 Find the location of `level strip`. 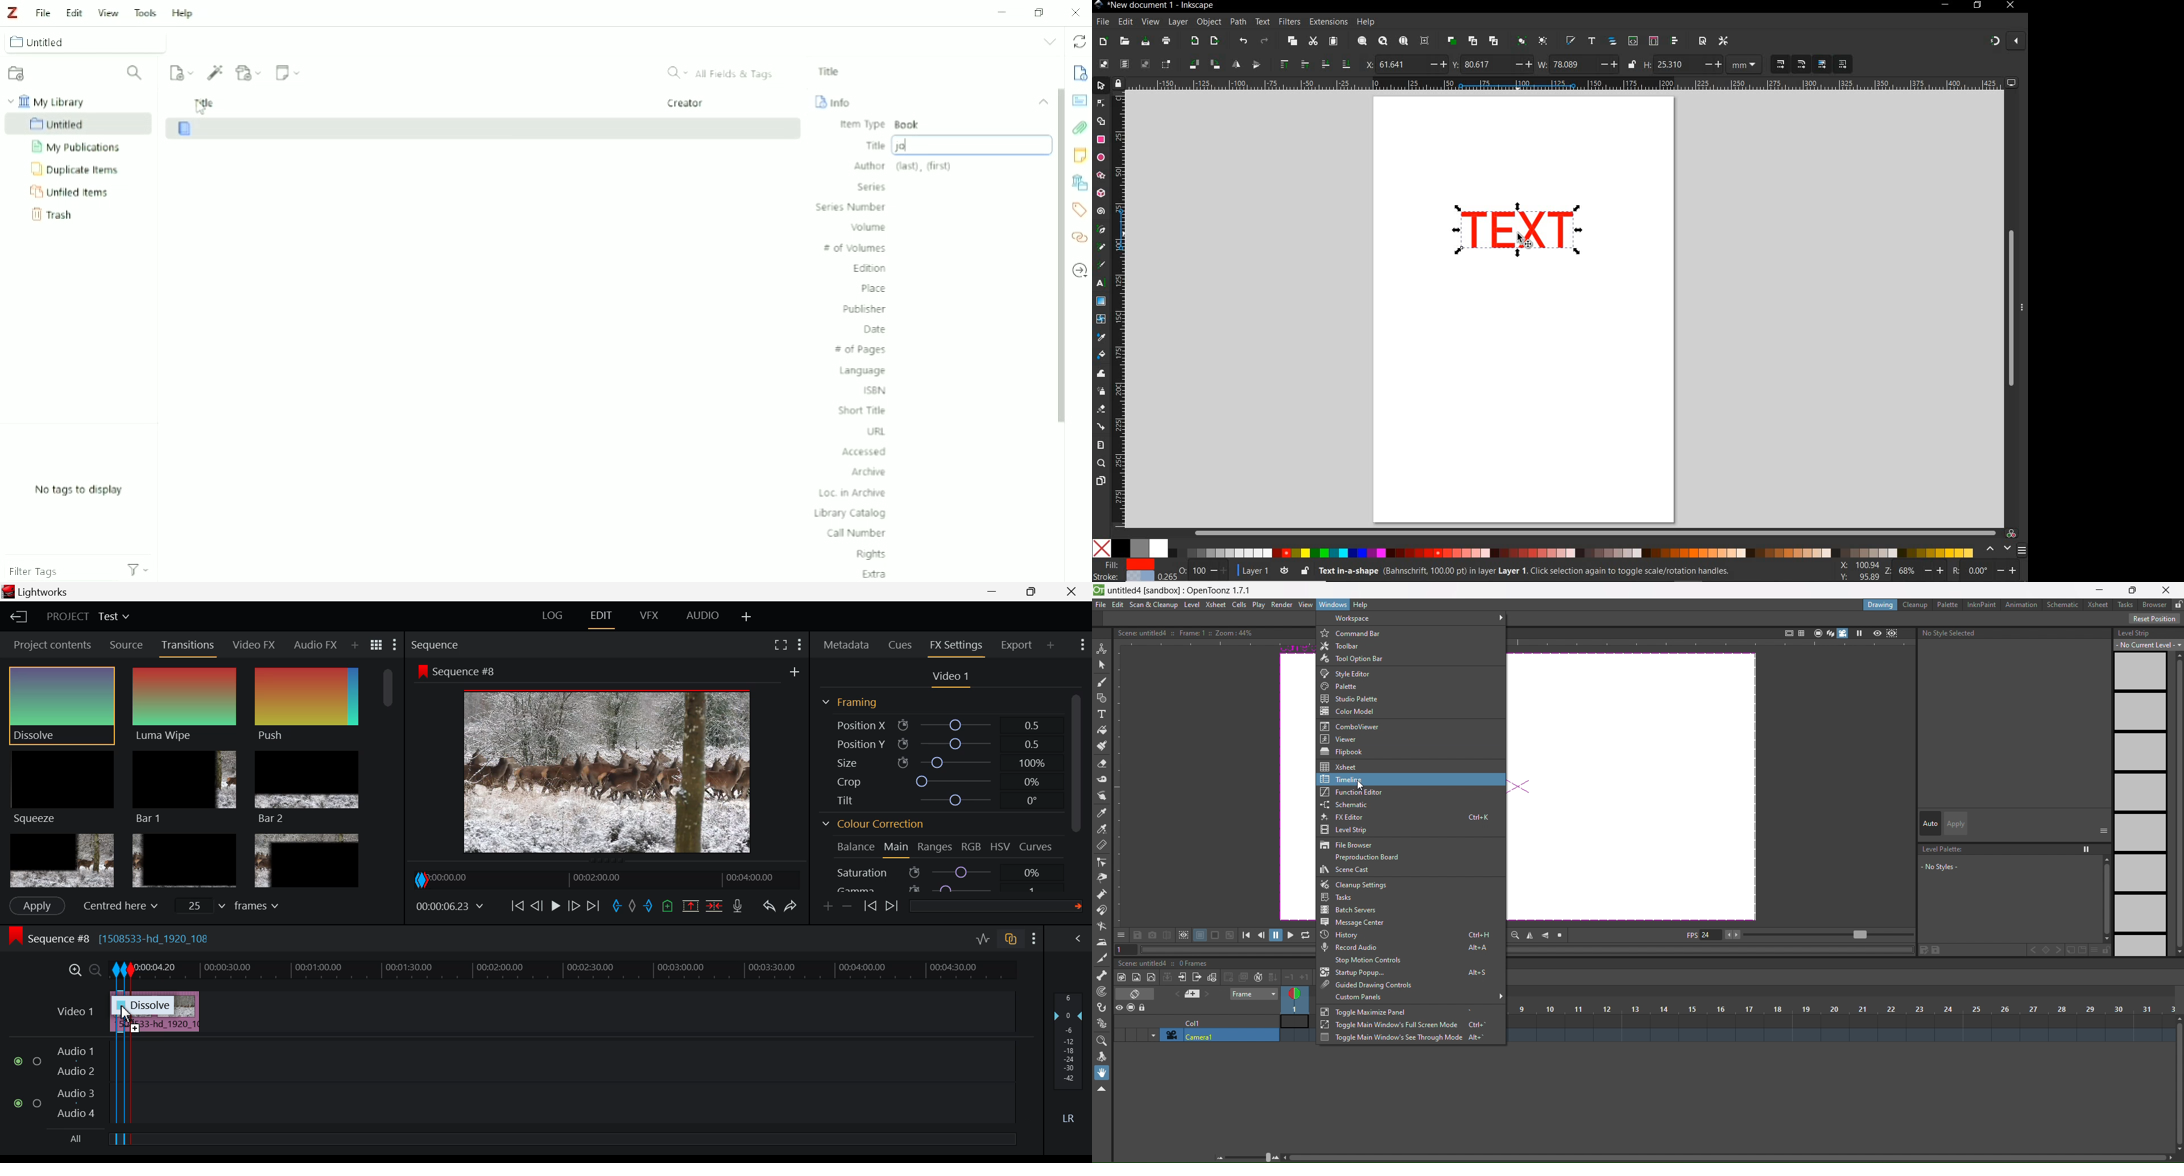

level strip is located at coordinates (2146, 790).